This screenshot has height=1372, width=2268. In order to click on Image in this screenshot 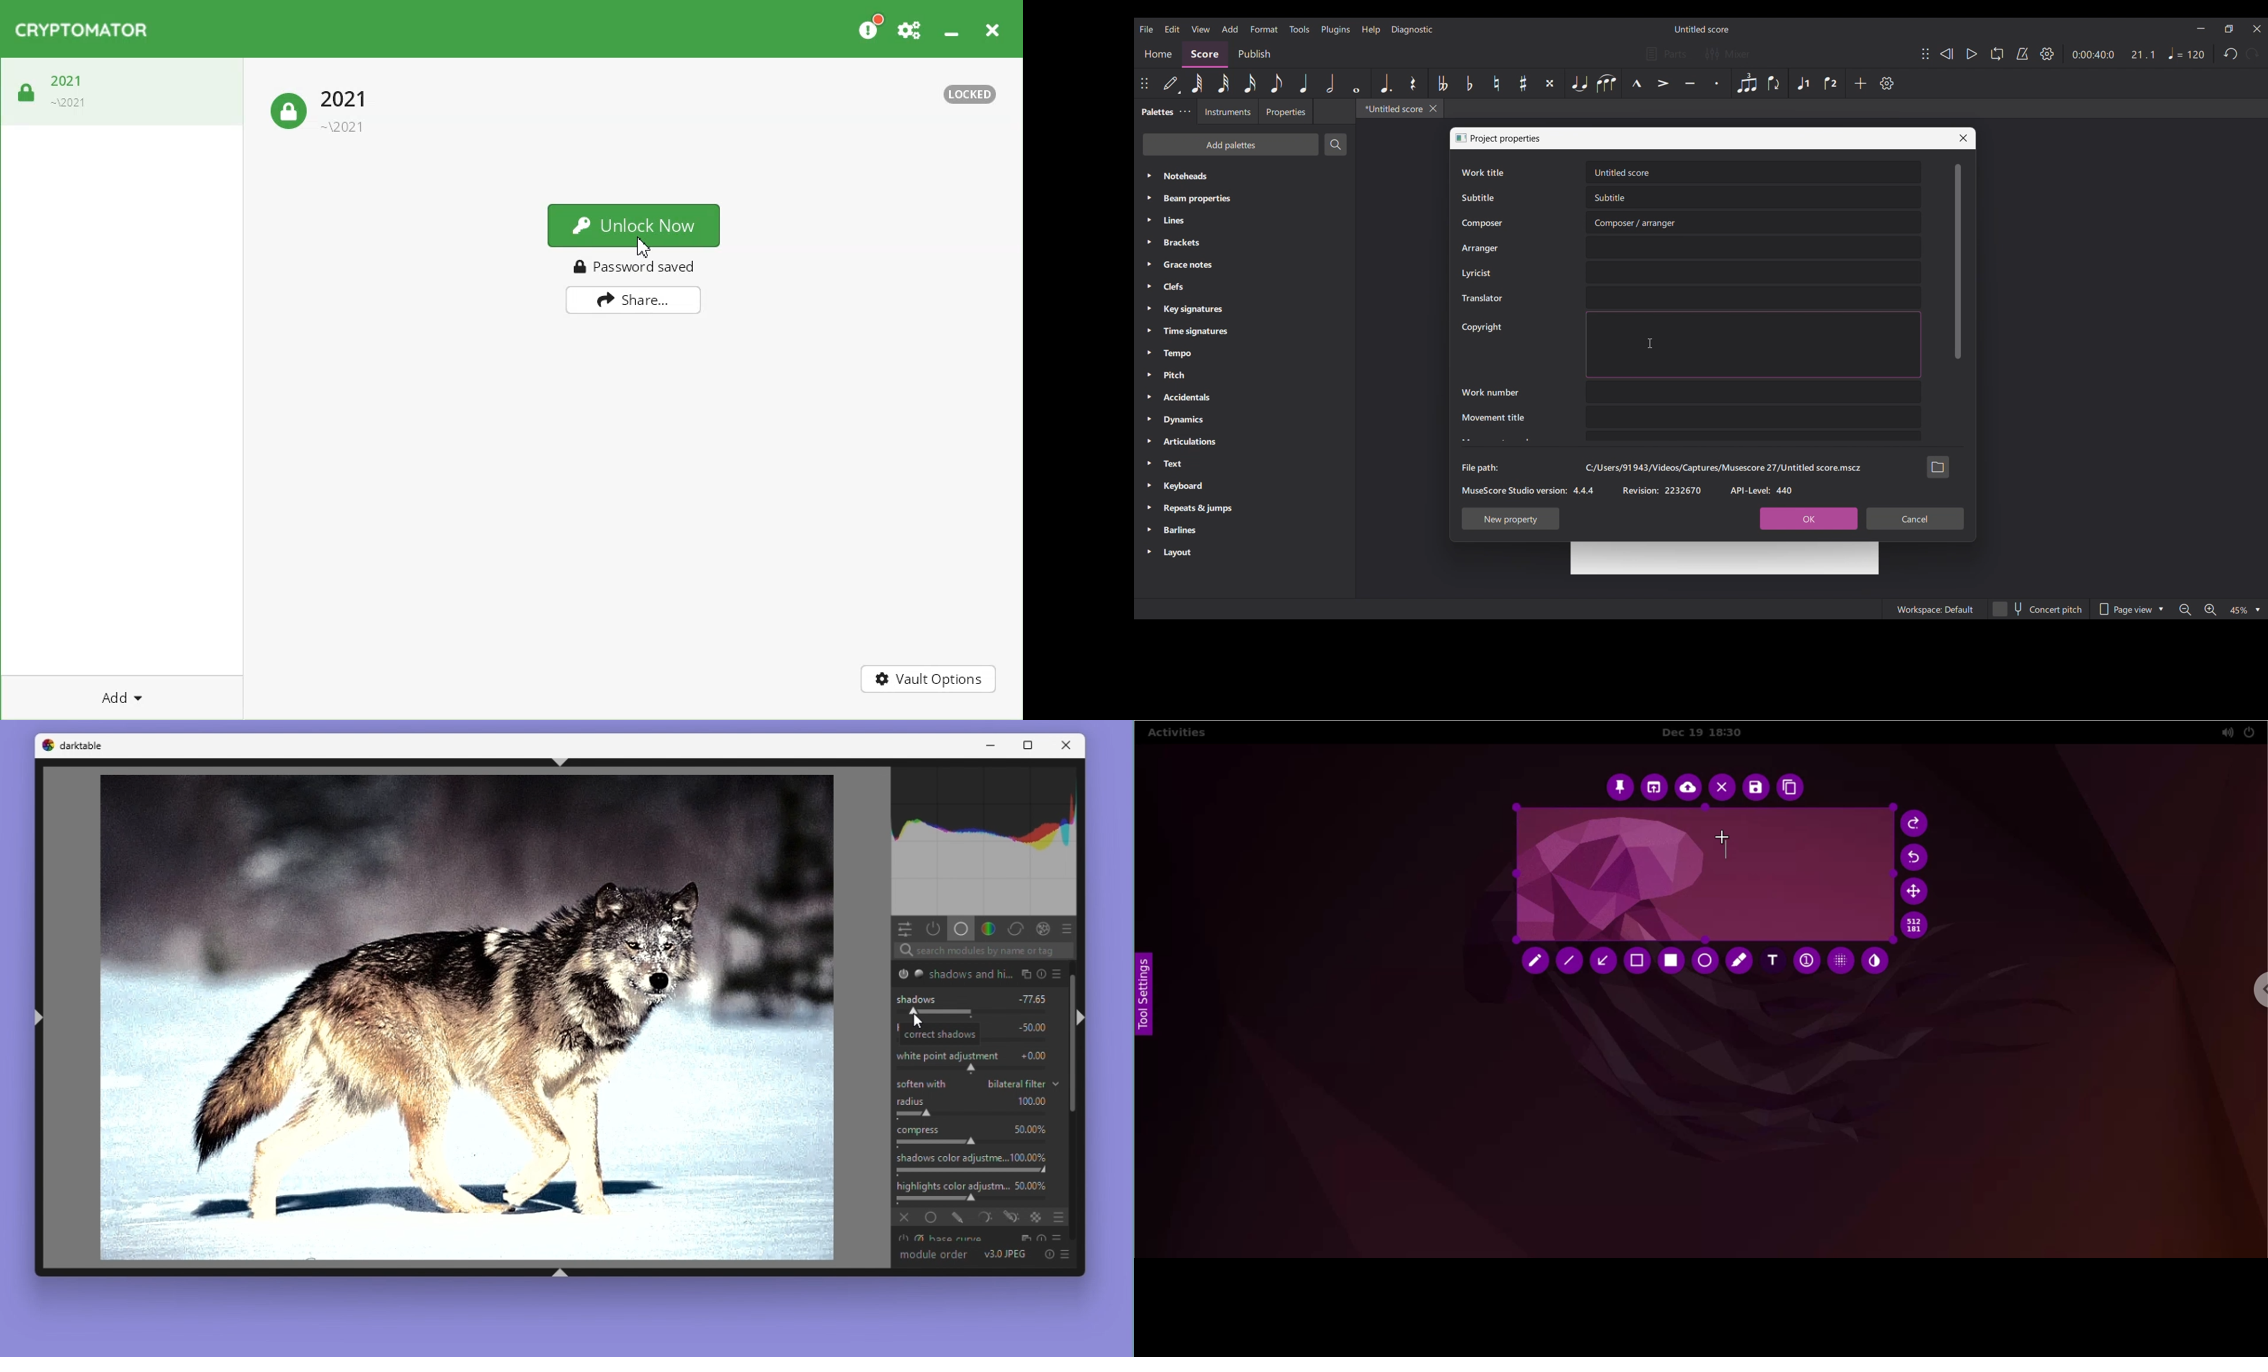, I will do `click(463, 1017)`.